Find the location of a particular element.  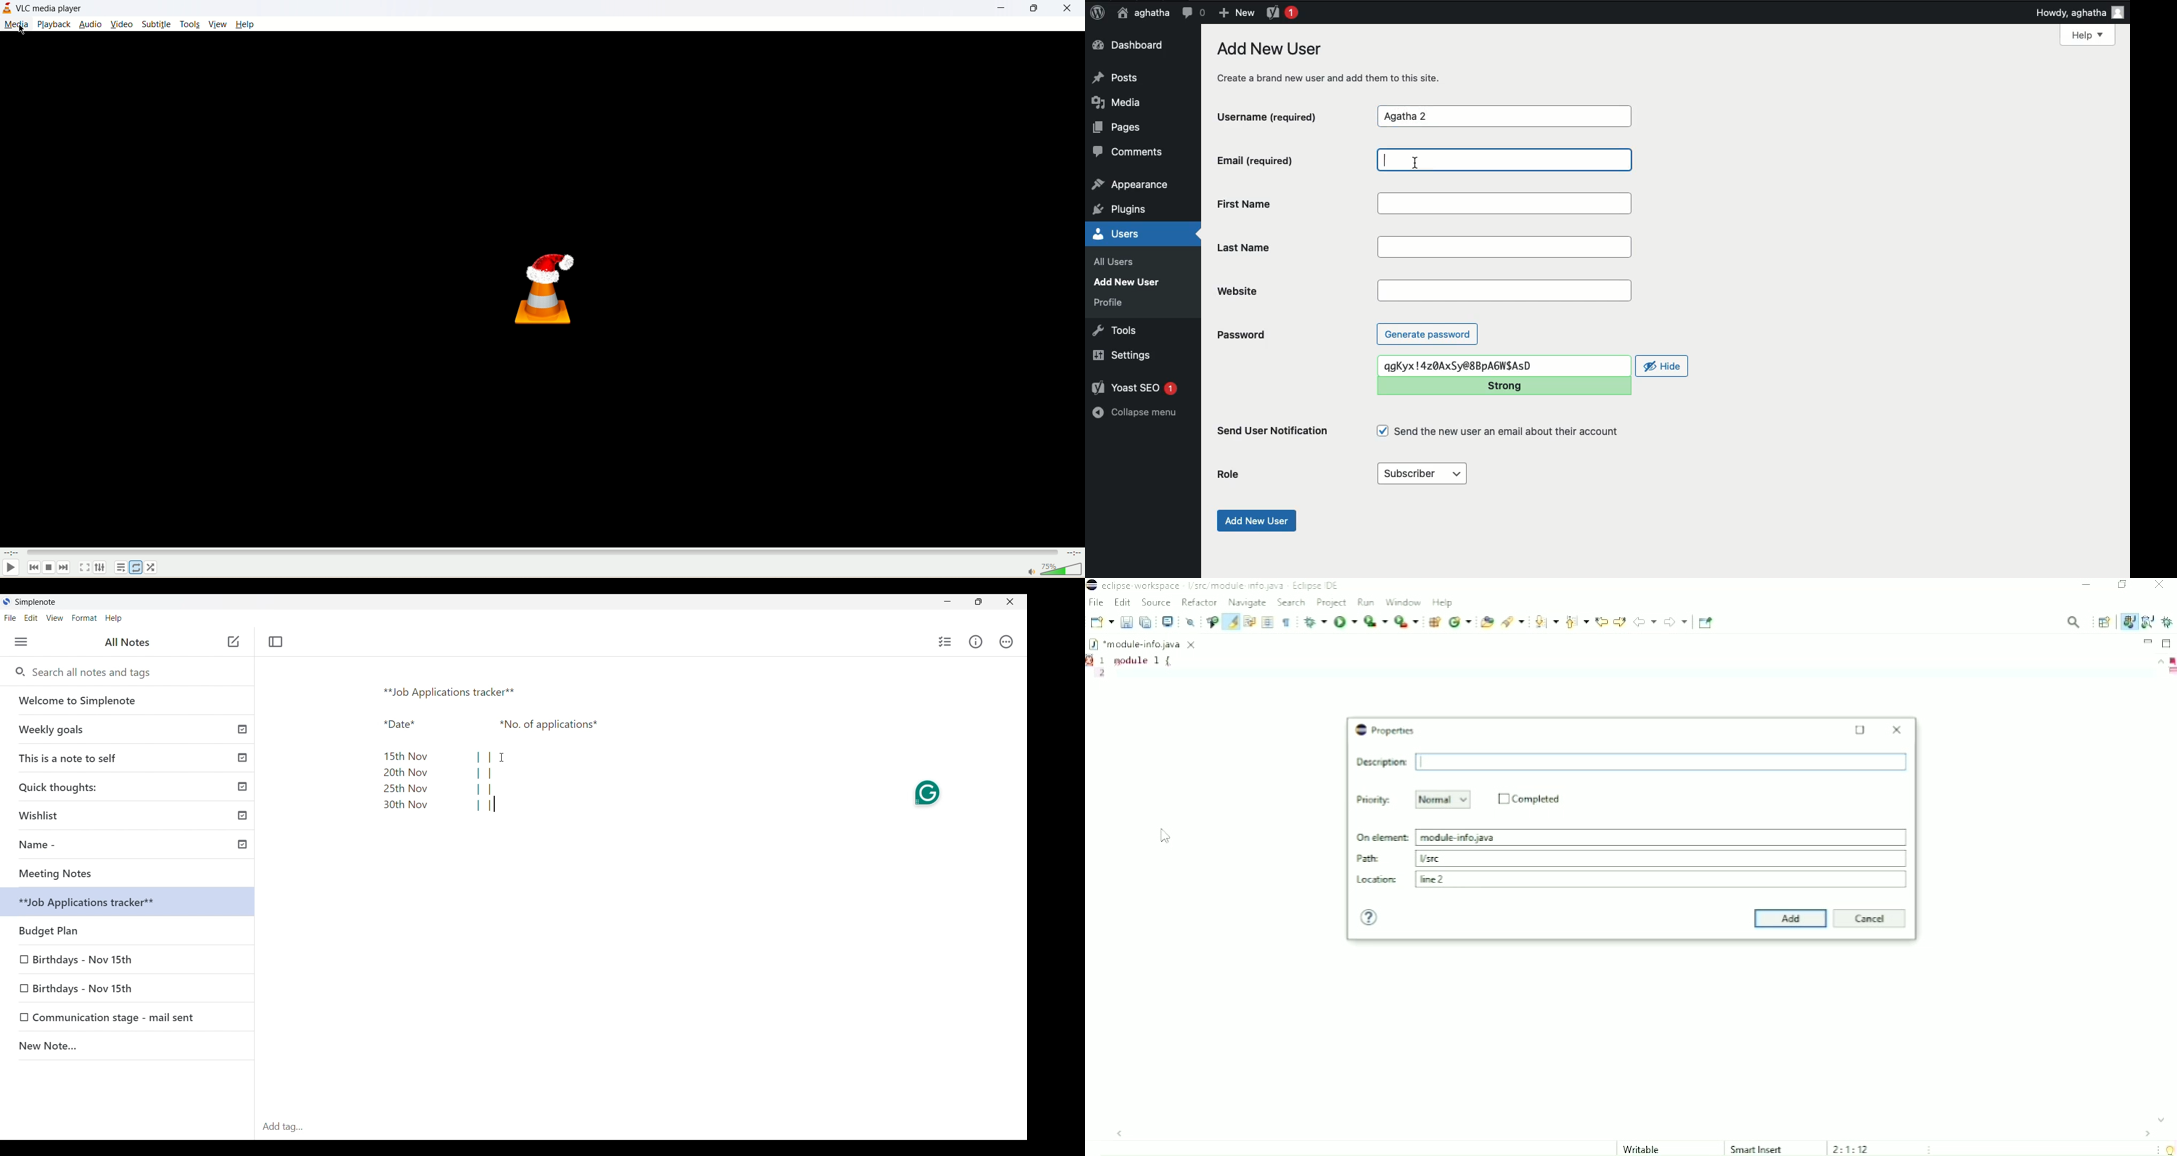

Email (required) is located at coordinates (1280, 160).